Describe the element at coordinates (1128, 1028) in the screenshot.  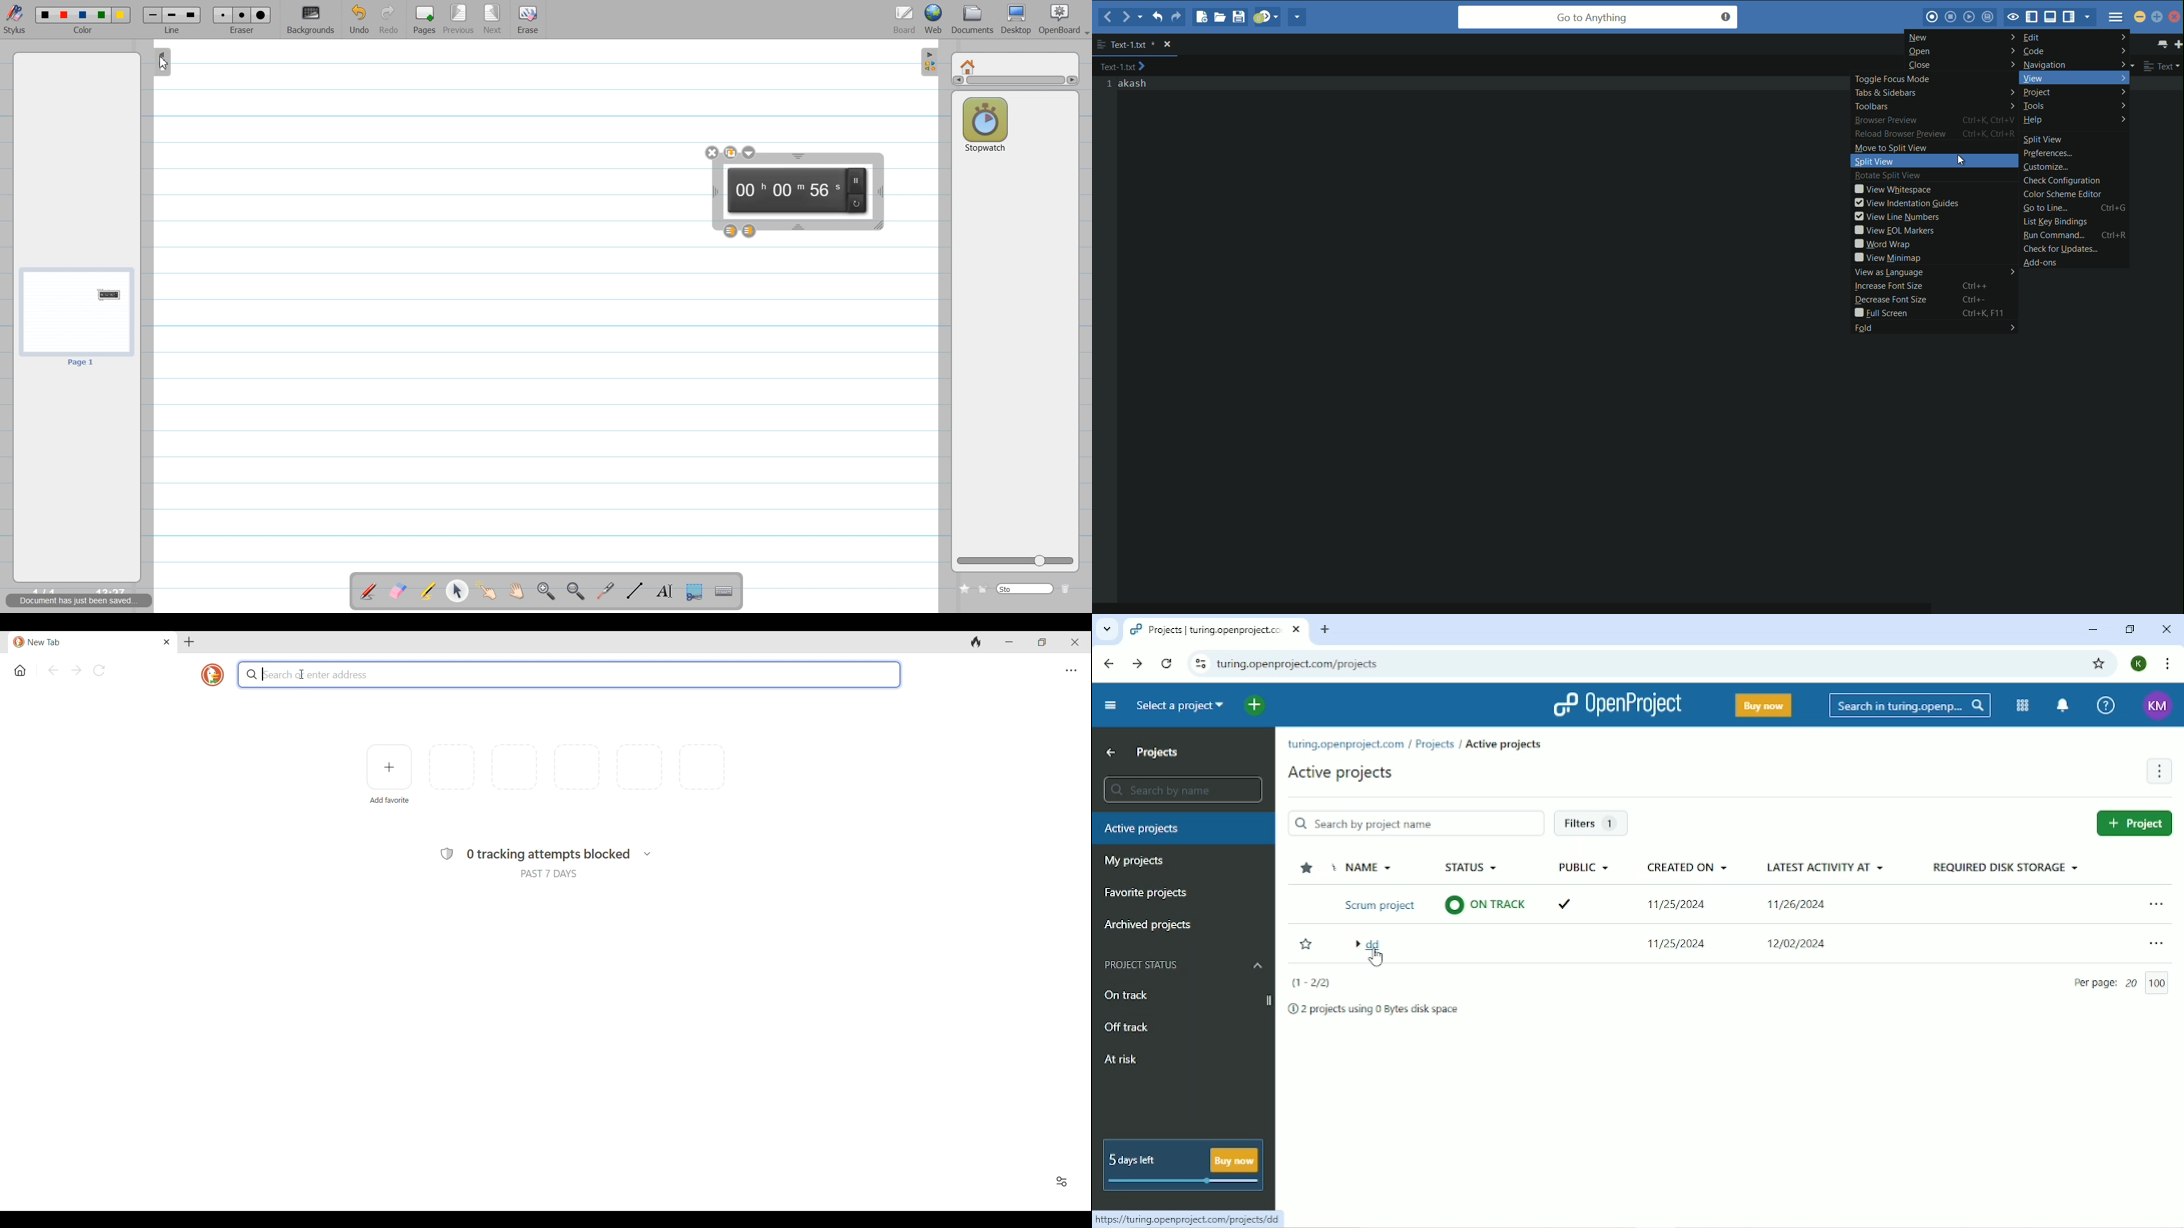
I see `Off track` at that location.